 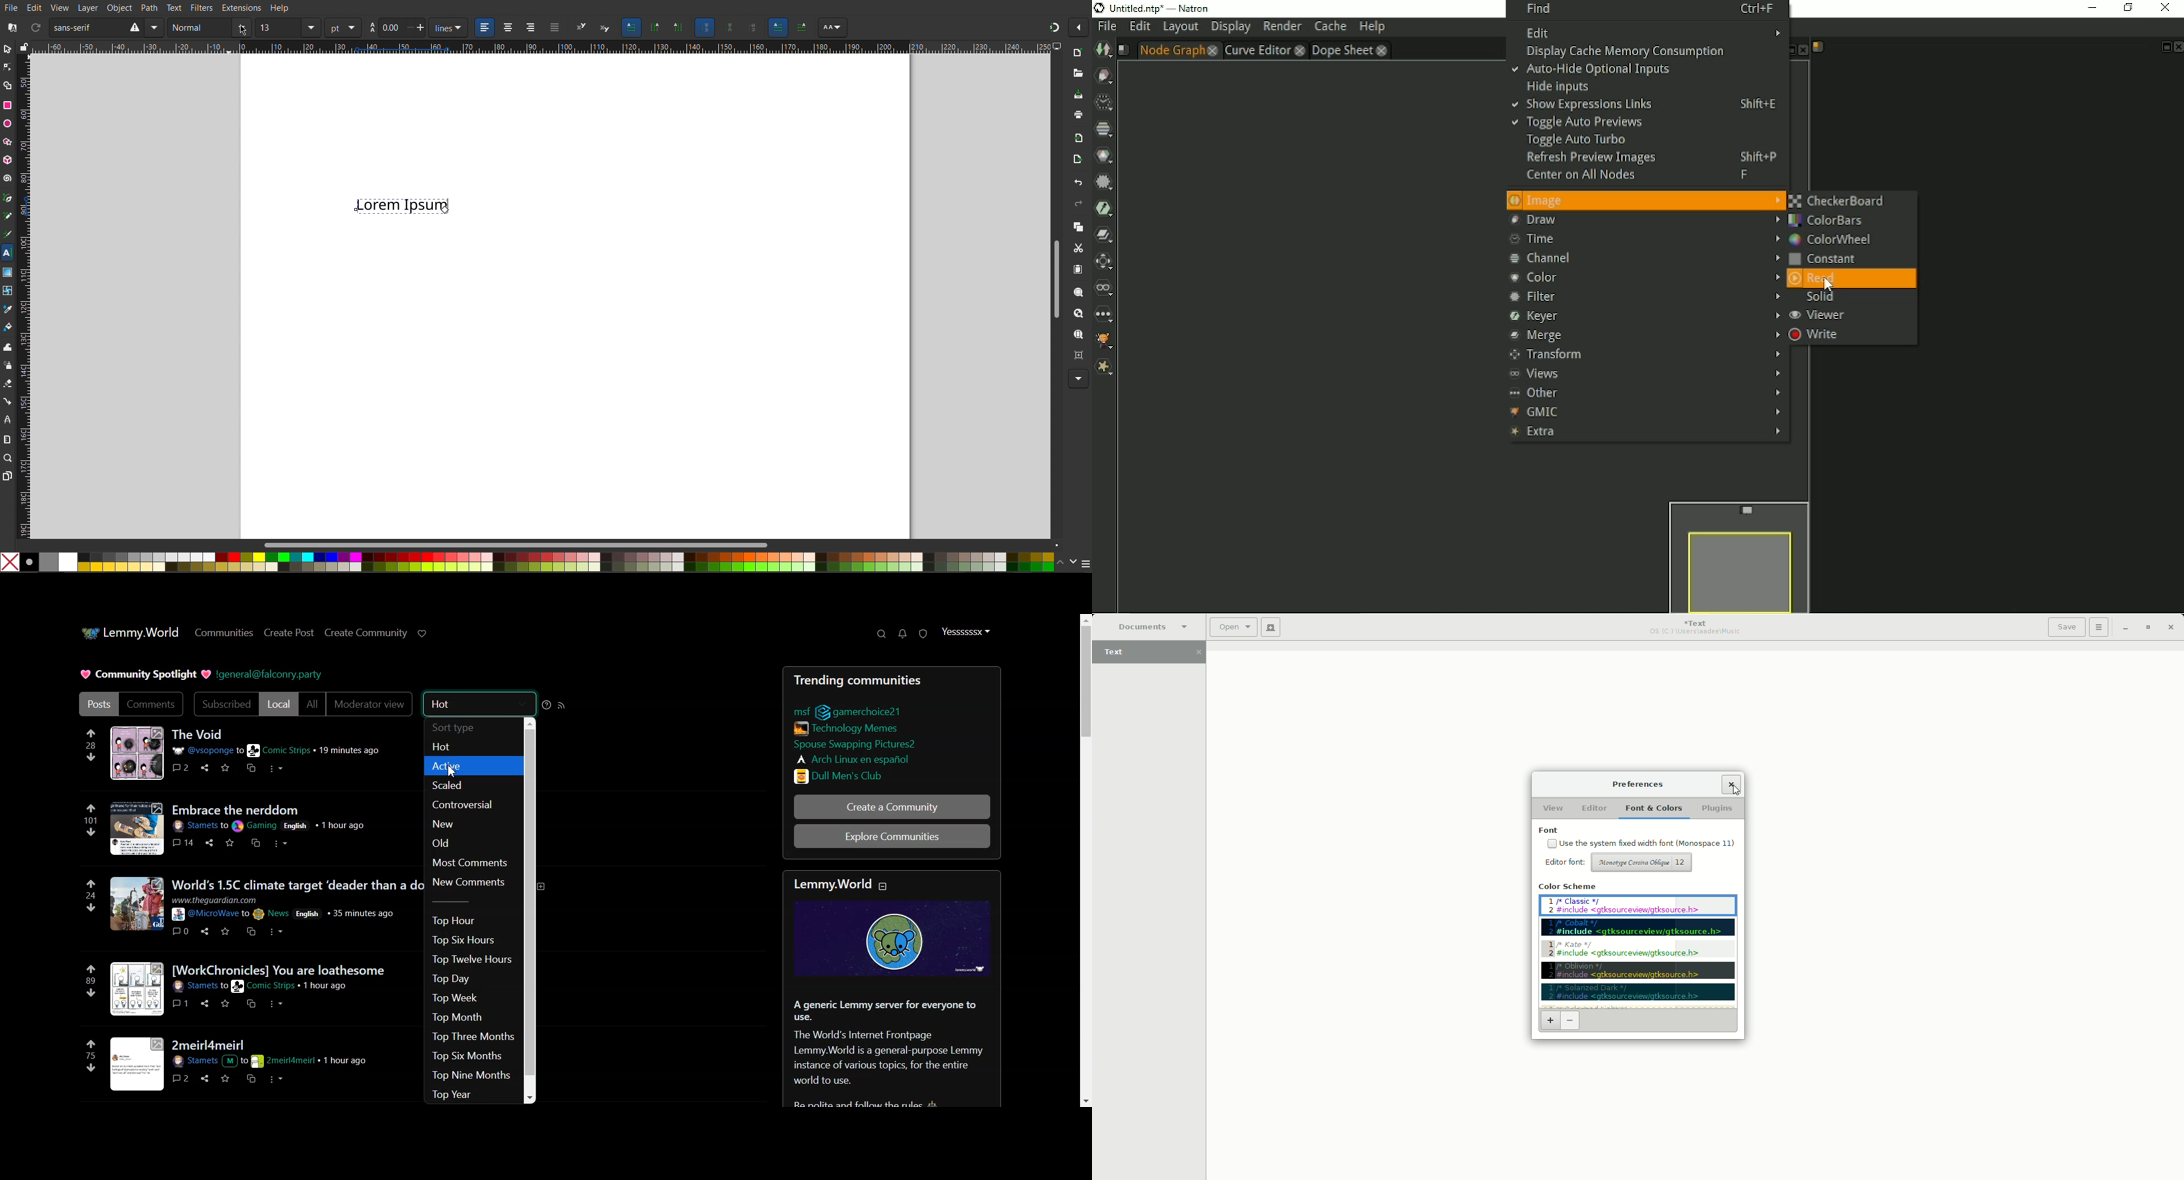 I want to click on post details, so click(x=288, y=908).